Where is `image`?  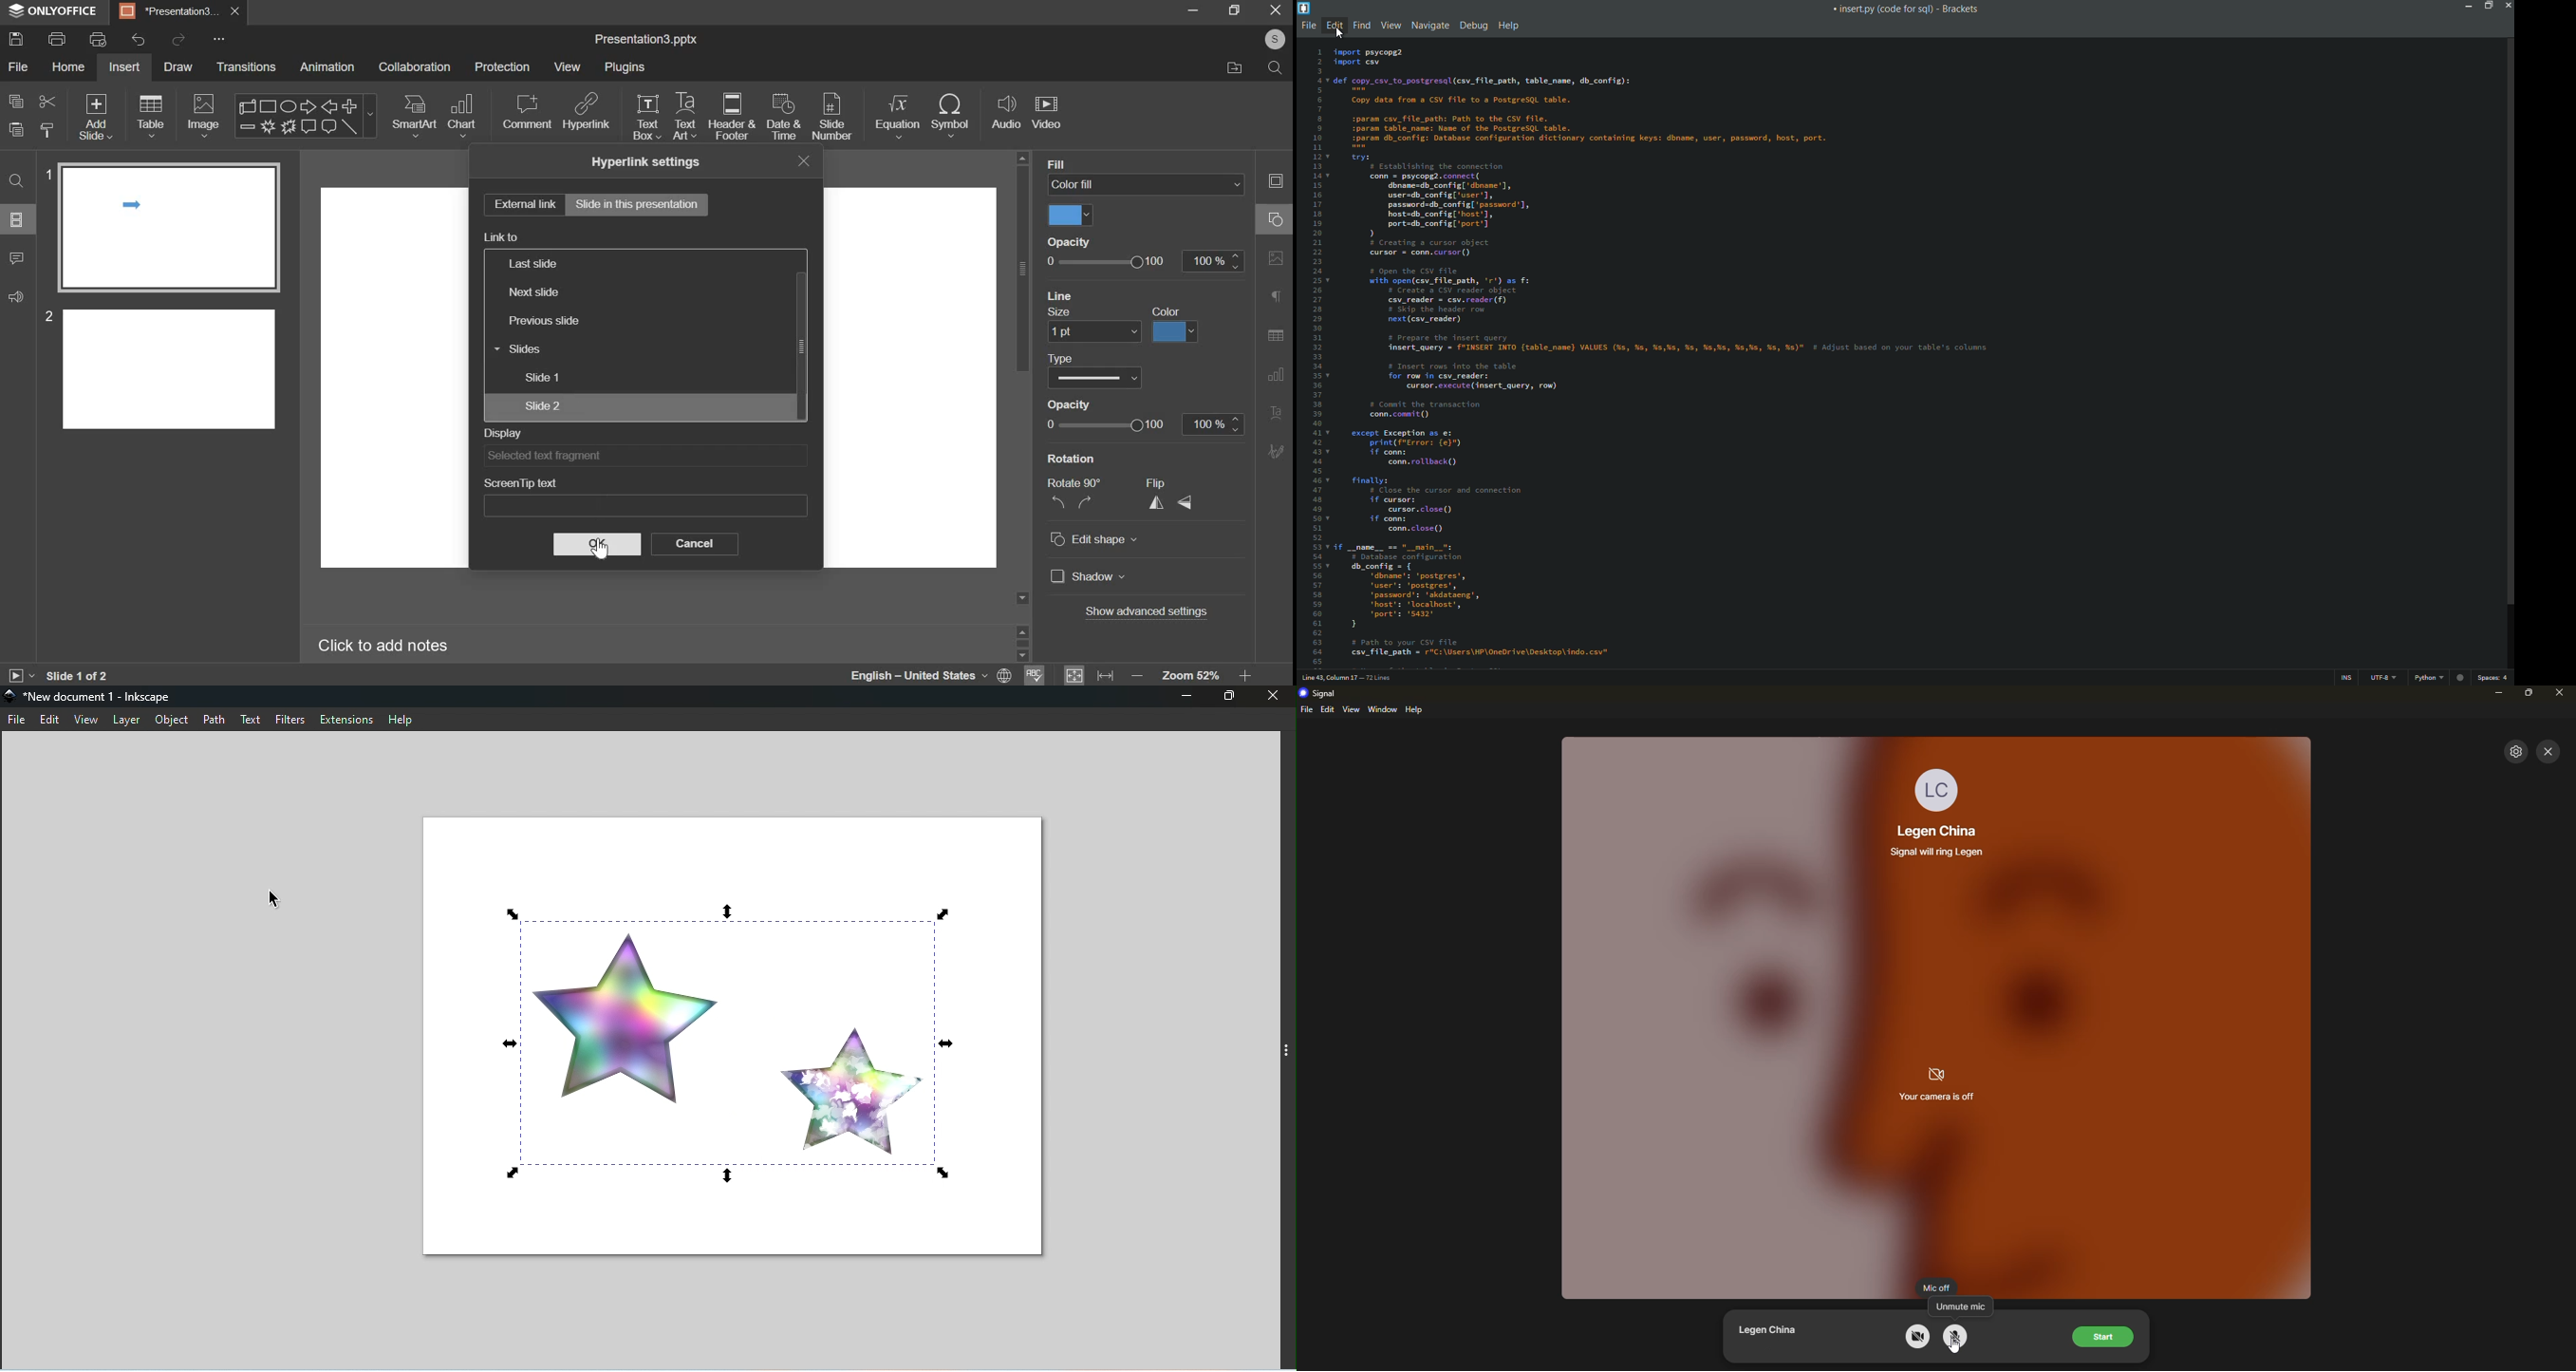 image is located at coordinates (203, 116).